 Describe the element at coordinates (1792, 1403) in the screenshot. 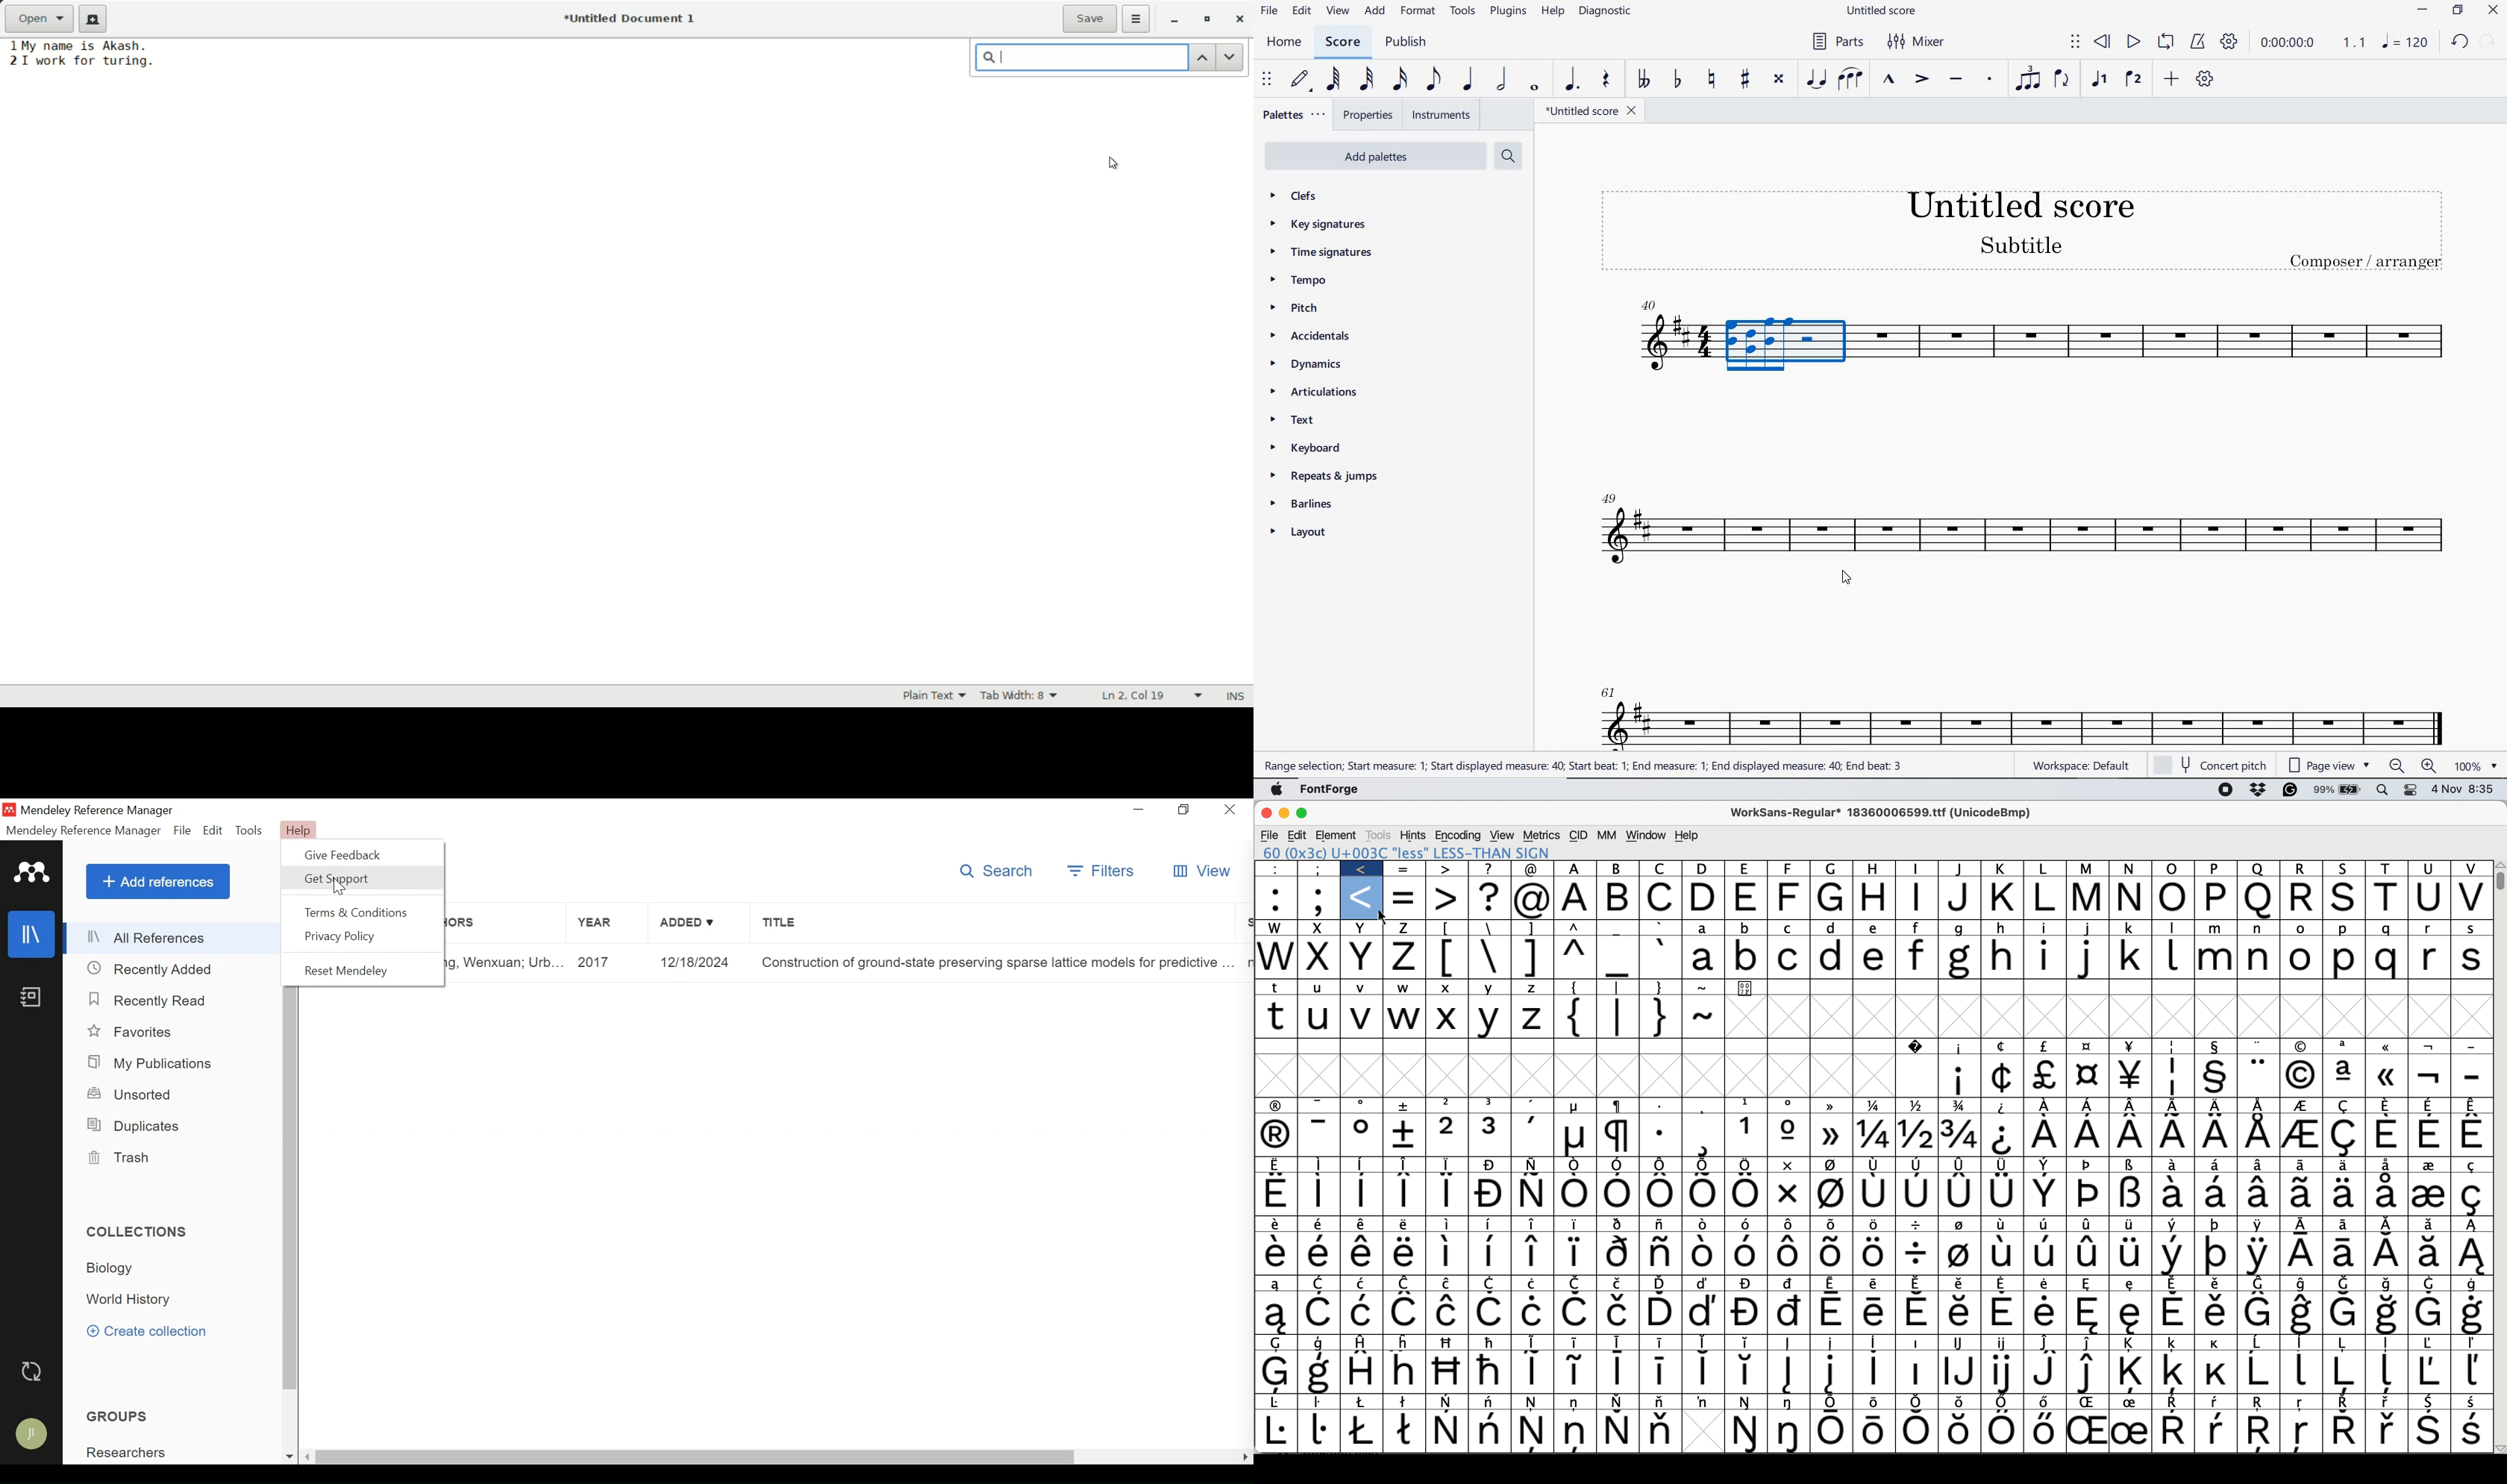

I see `Symbol` at that location.